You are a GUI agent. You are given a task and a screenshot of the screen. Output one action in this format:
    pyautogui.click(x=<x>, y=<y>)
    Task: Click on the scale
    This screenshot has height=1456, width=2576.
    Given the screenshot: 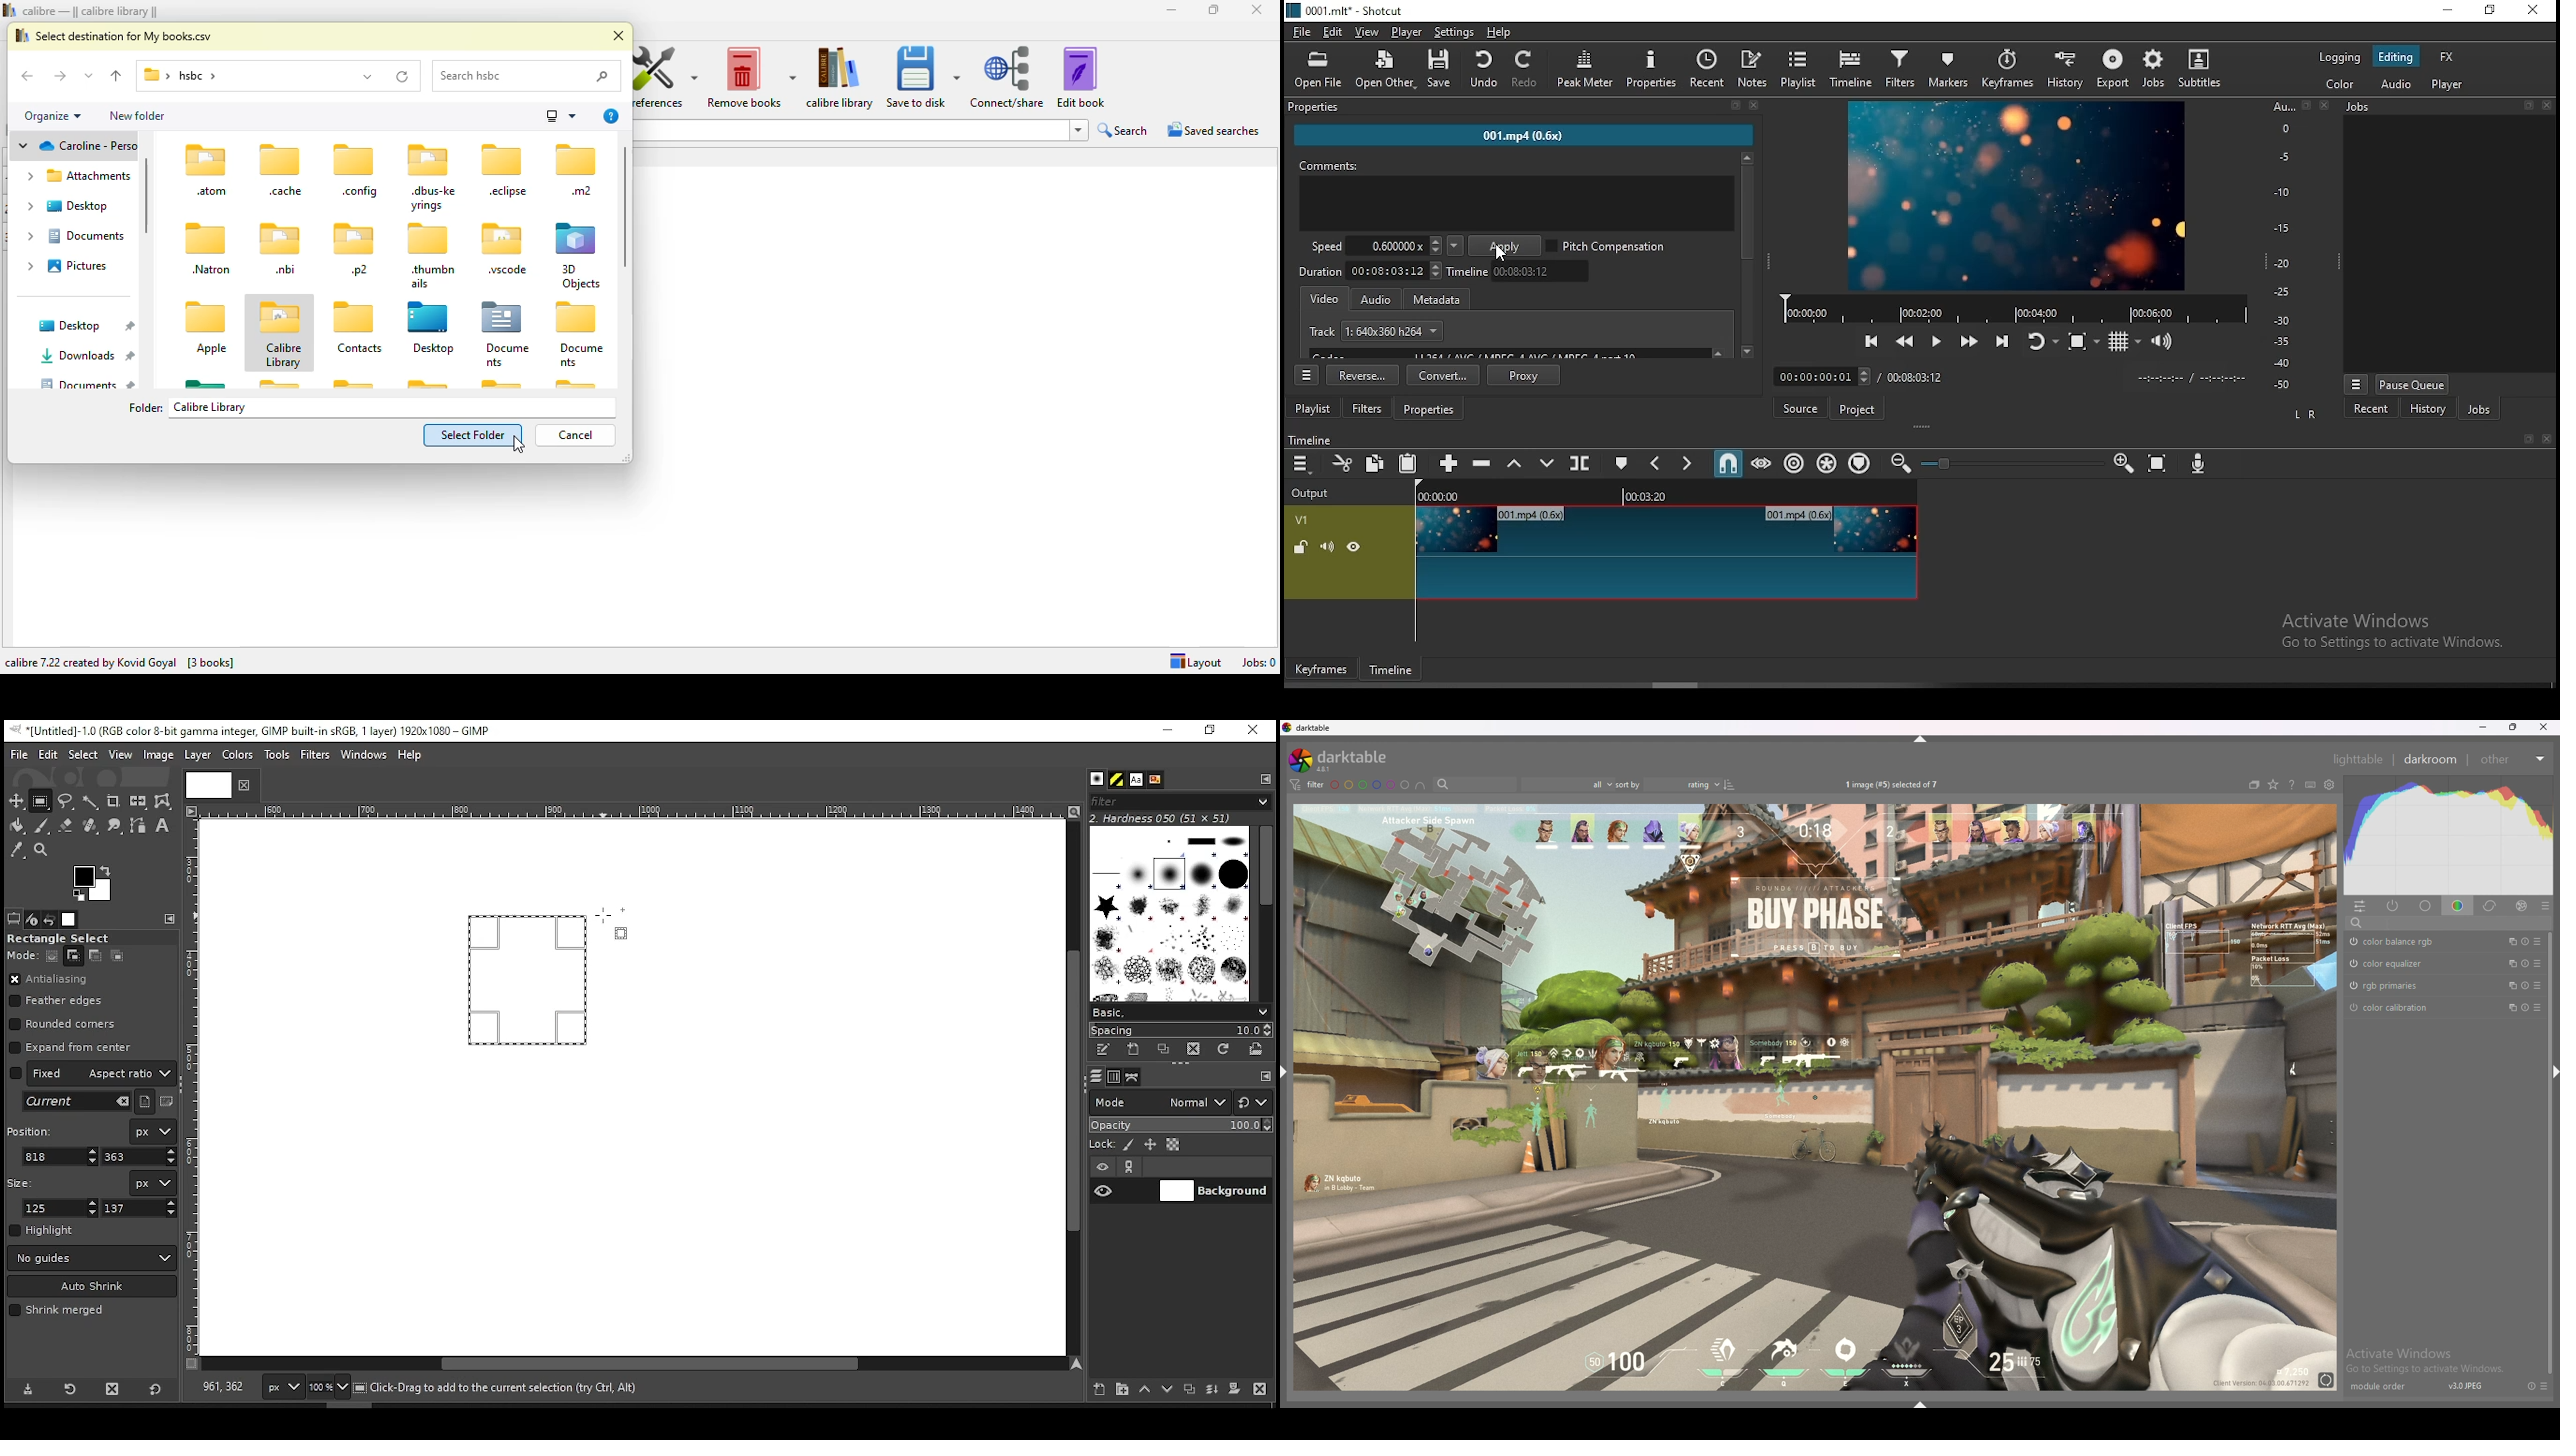 What is the action you would take?
    pyautogui.click(x=2281, y=246)
    